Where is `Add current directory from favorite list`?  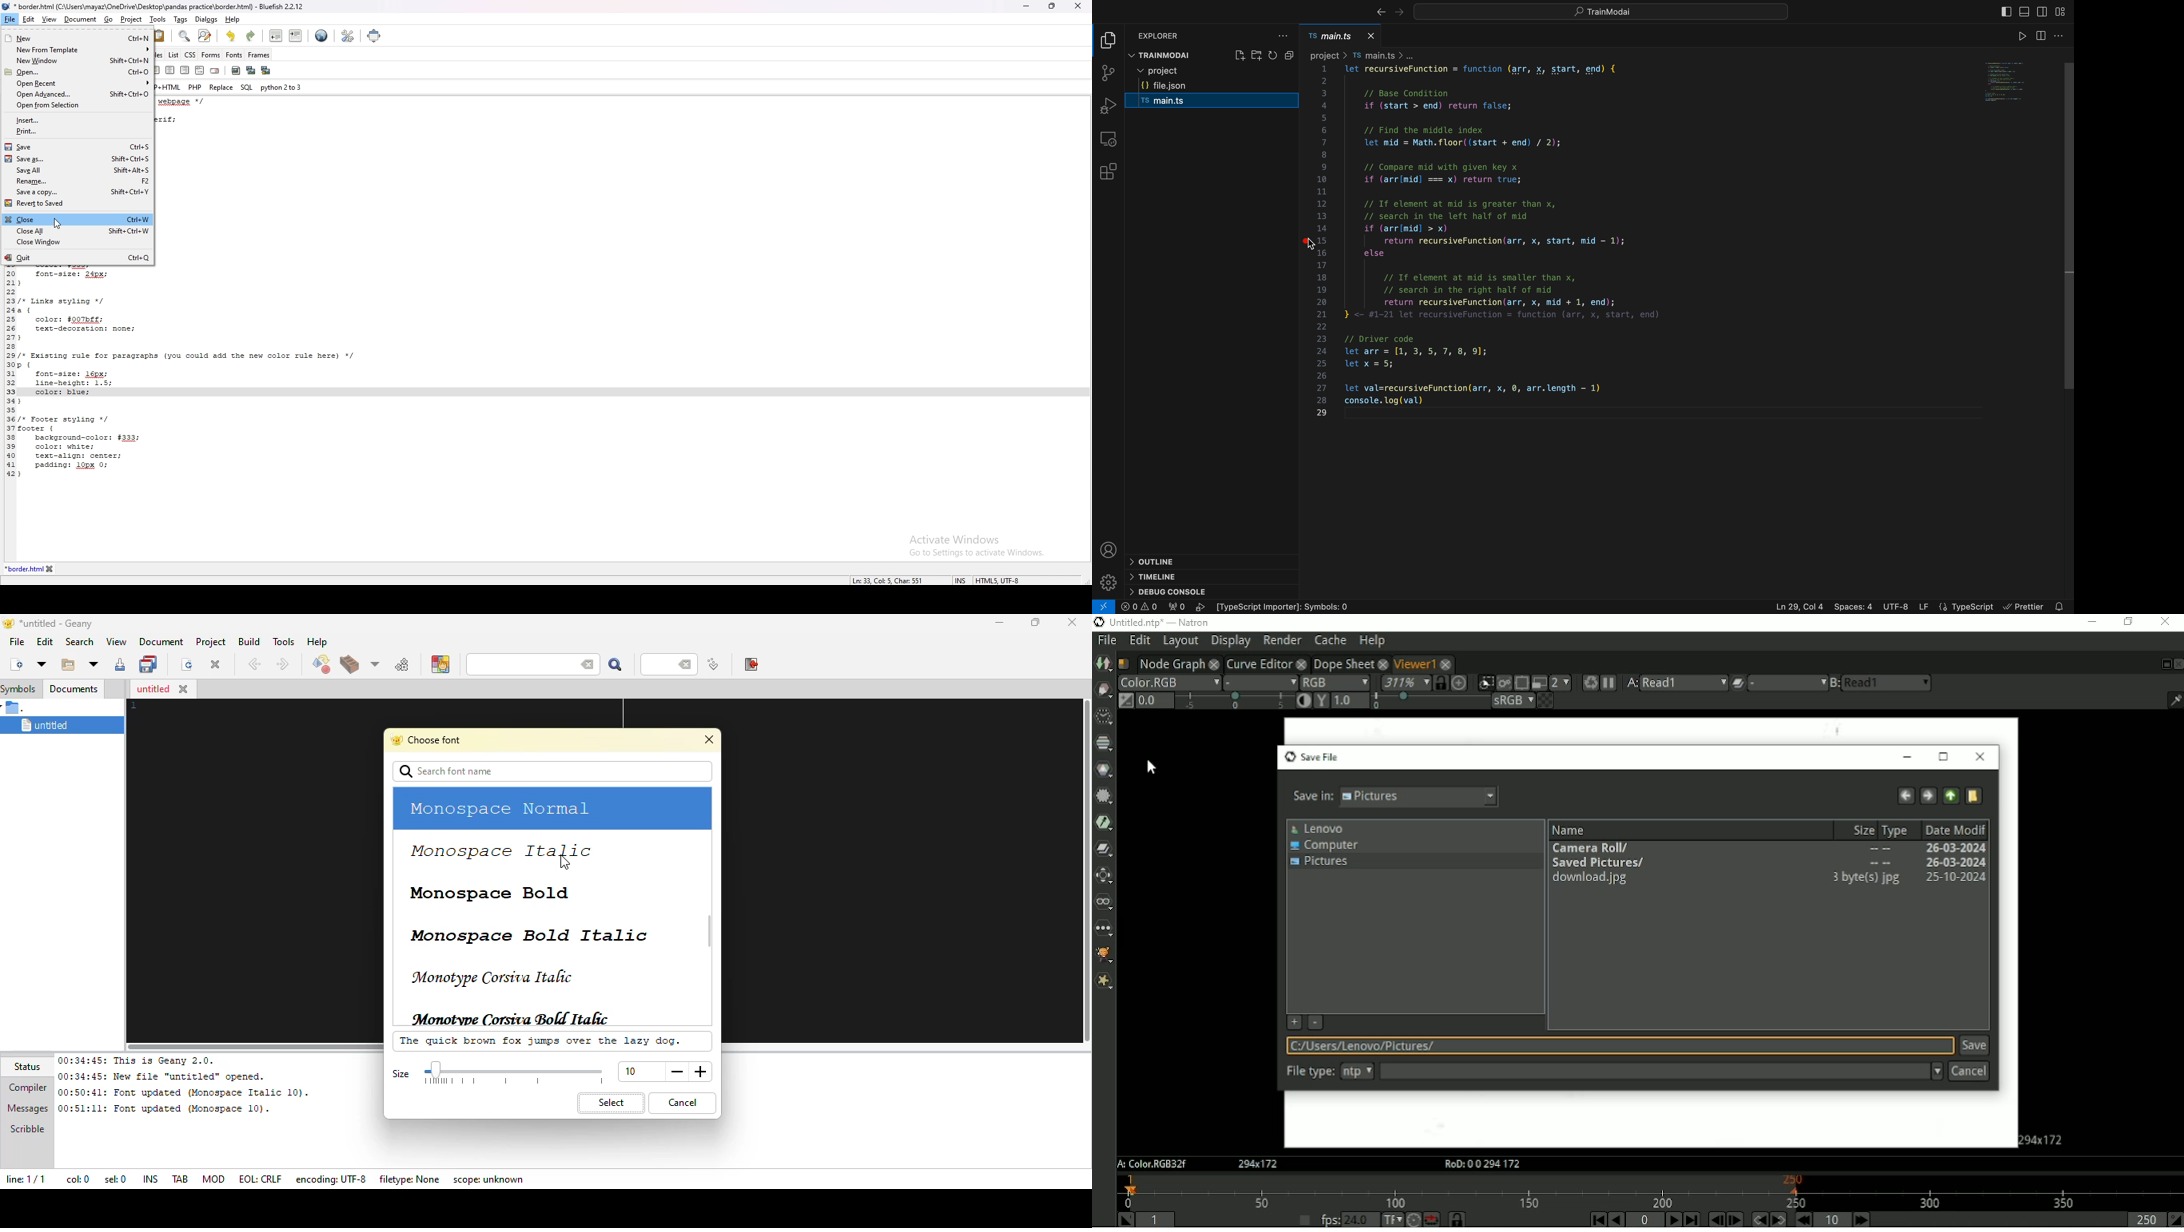 Add current directory from favorite list is located at coordinates (1294, 1023).